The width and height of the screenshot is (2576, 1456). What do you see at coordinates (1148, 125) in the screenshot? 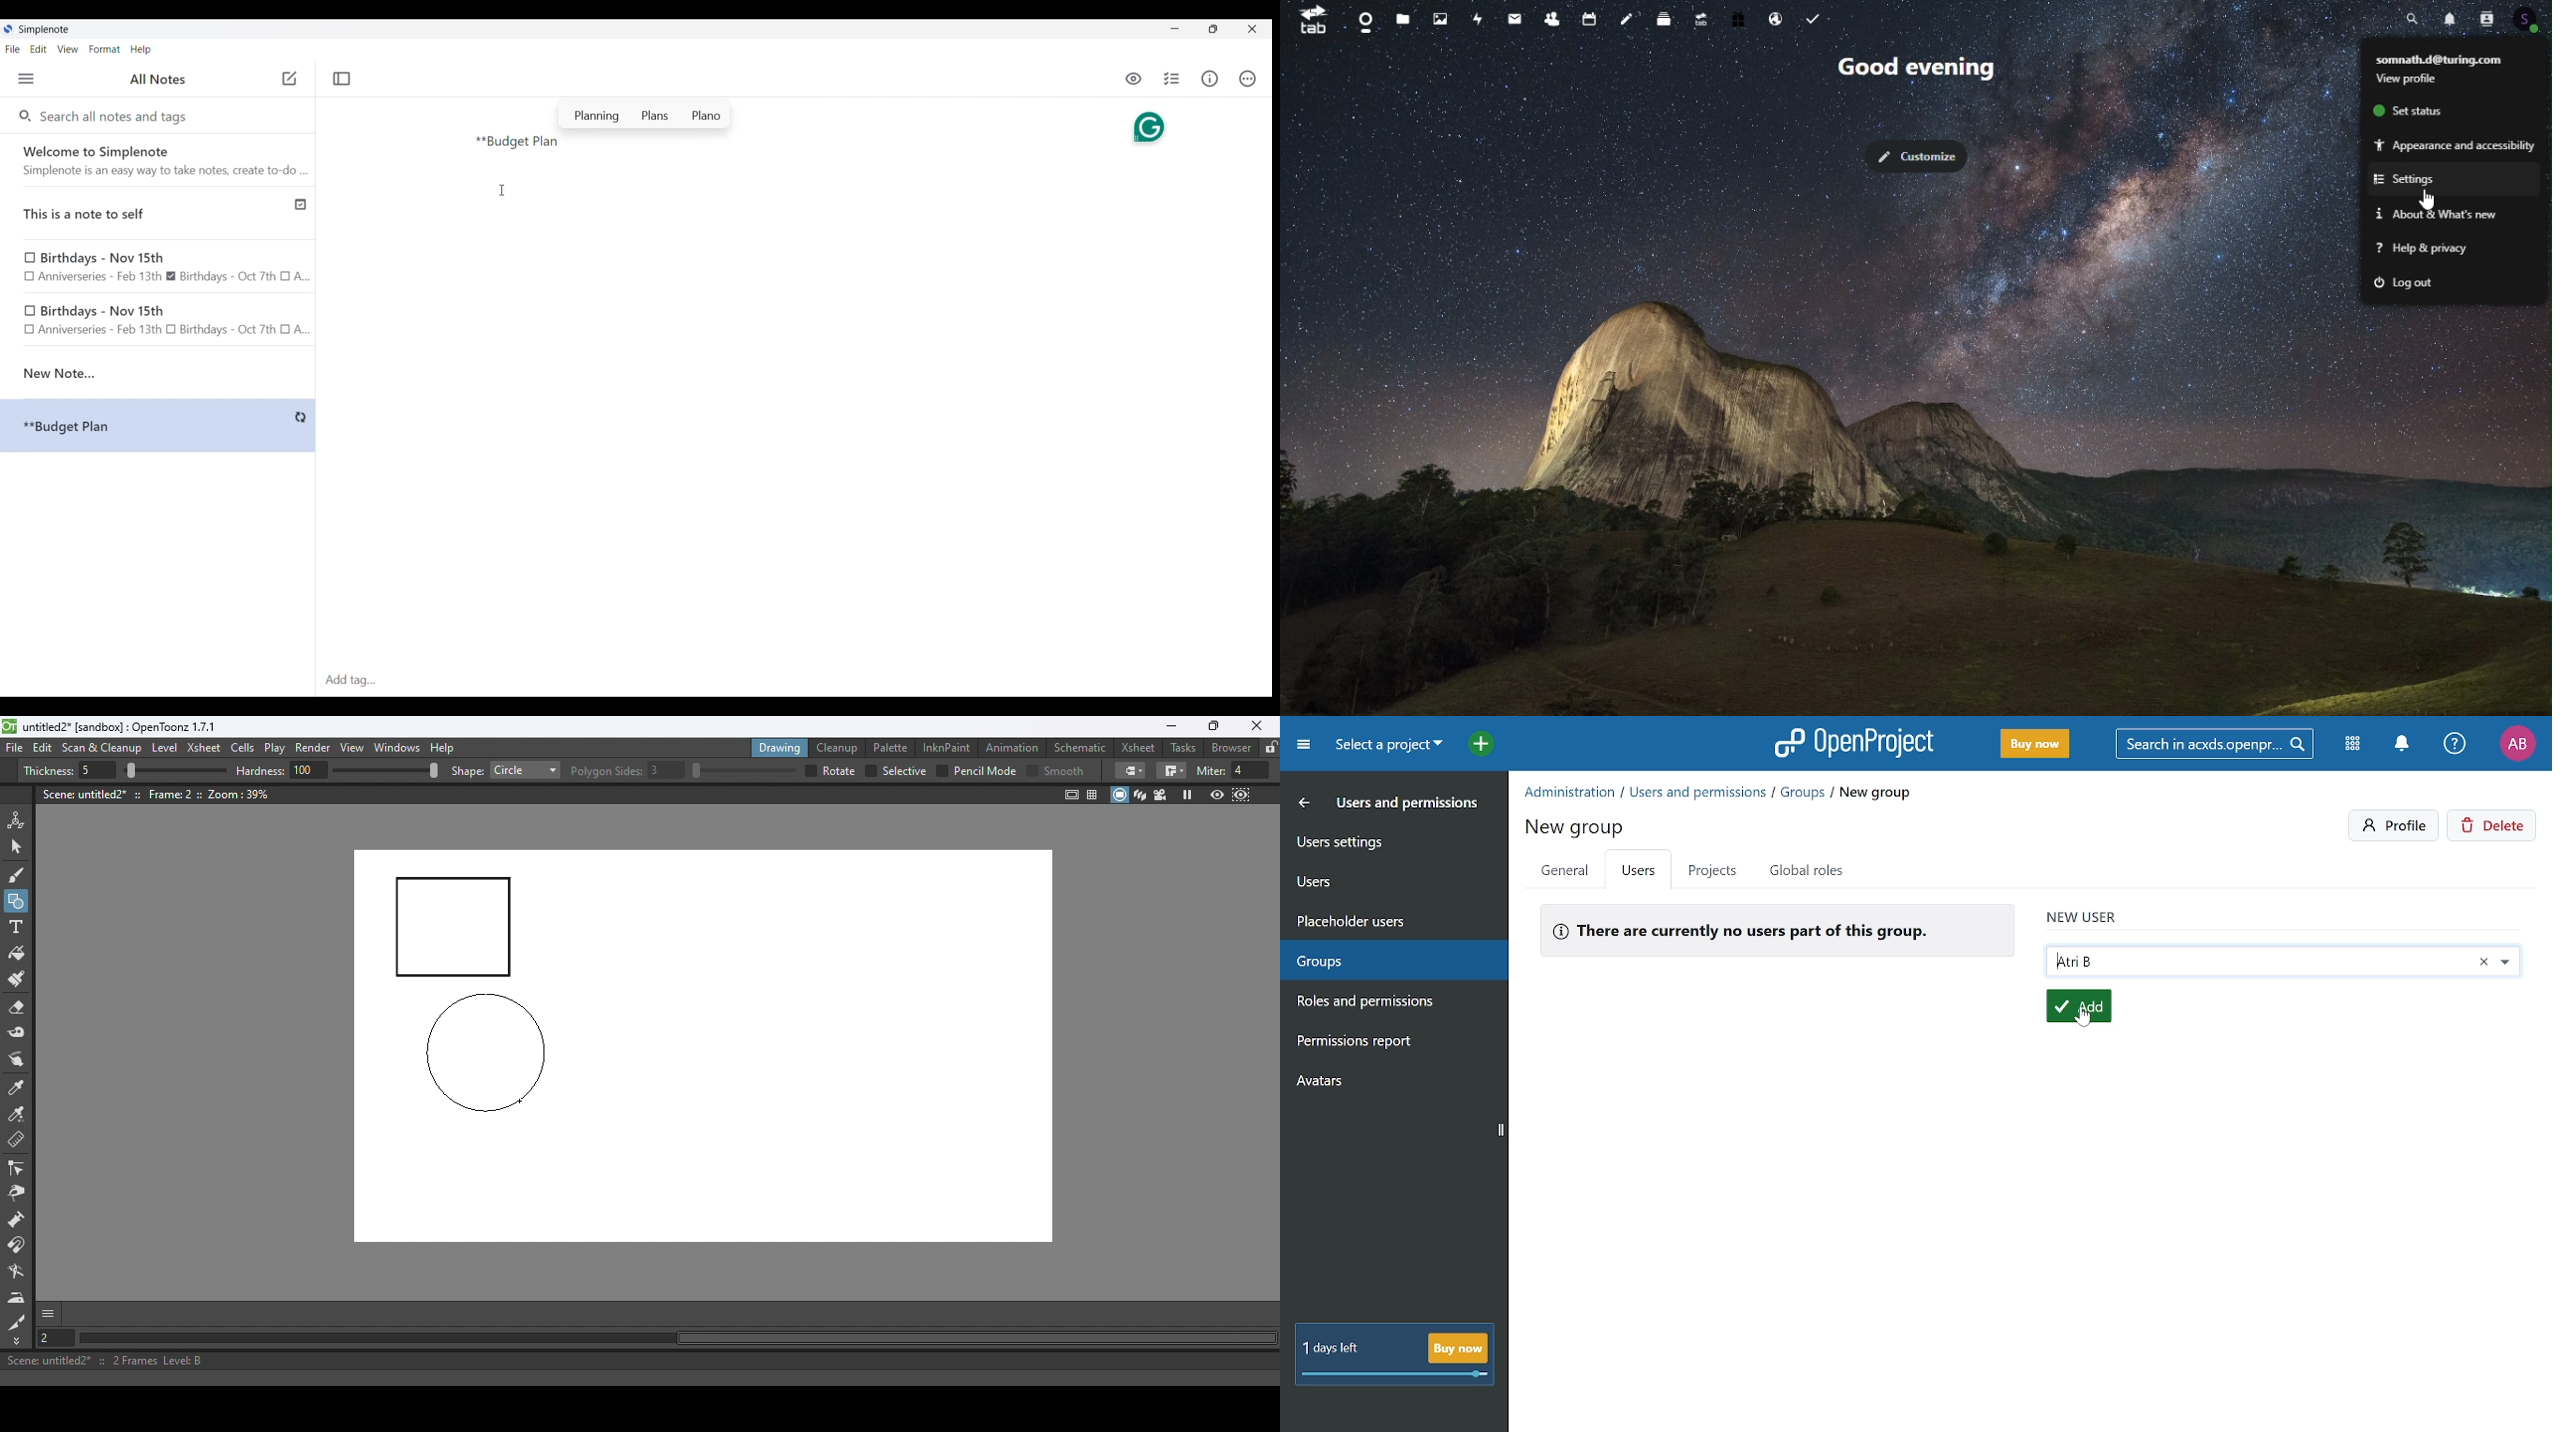
I see `Grammarly extension activated` at bounding box center [1148, 125].